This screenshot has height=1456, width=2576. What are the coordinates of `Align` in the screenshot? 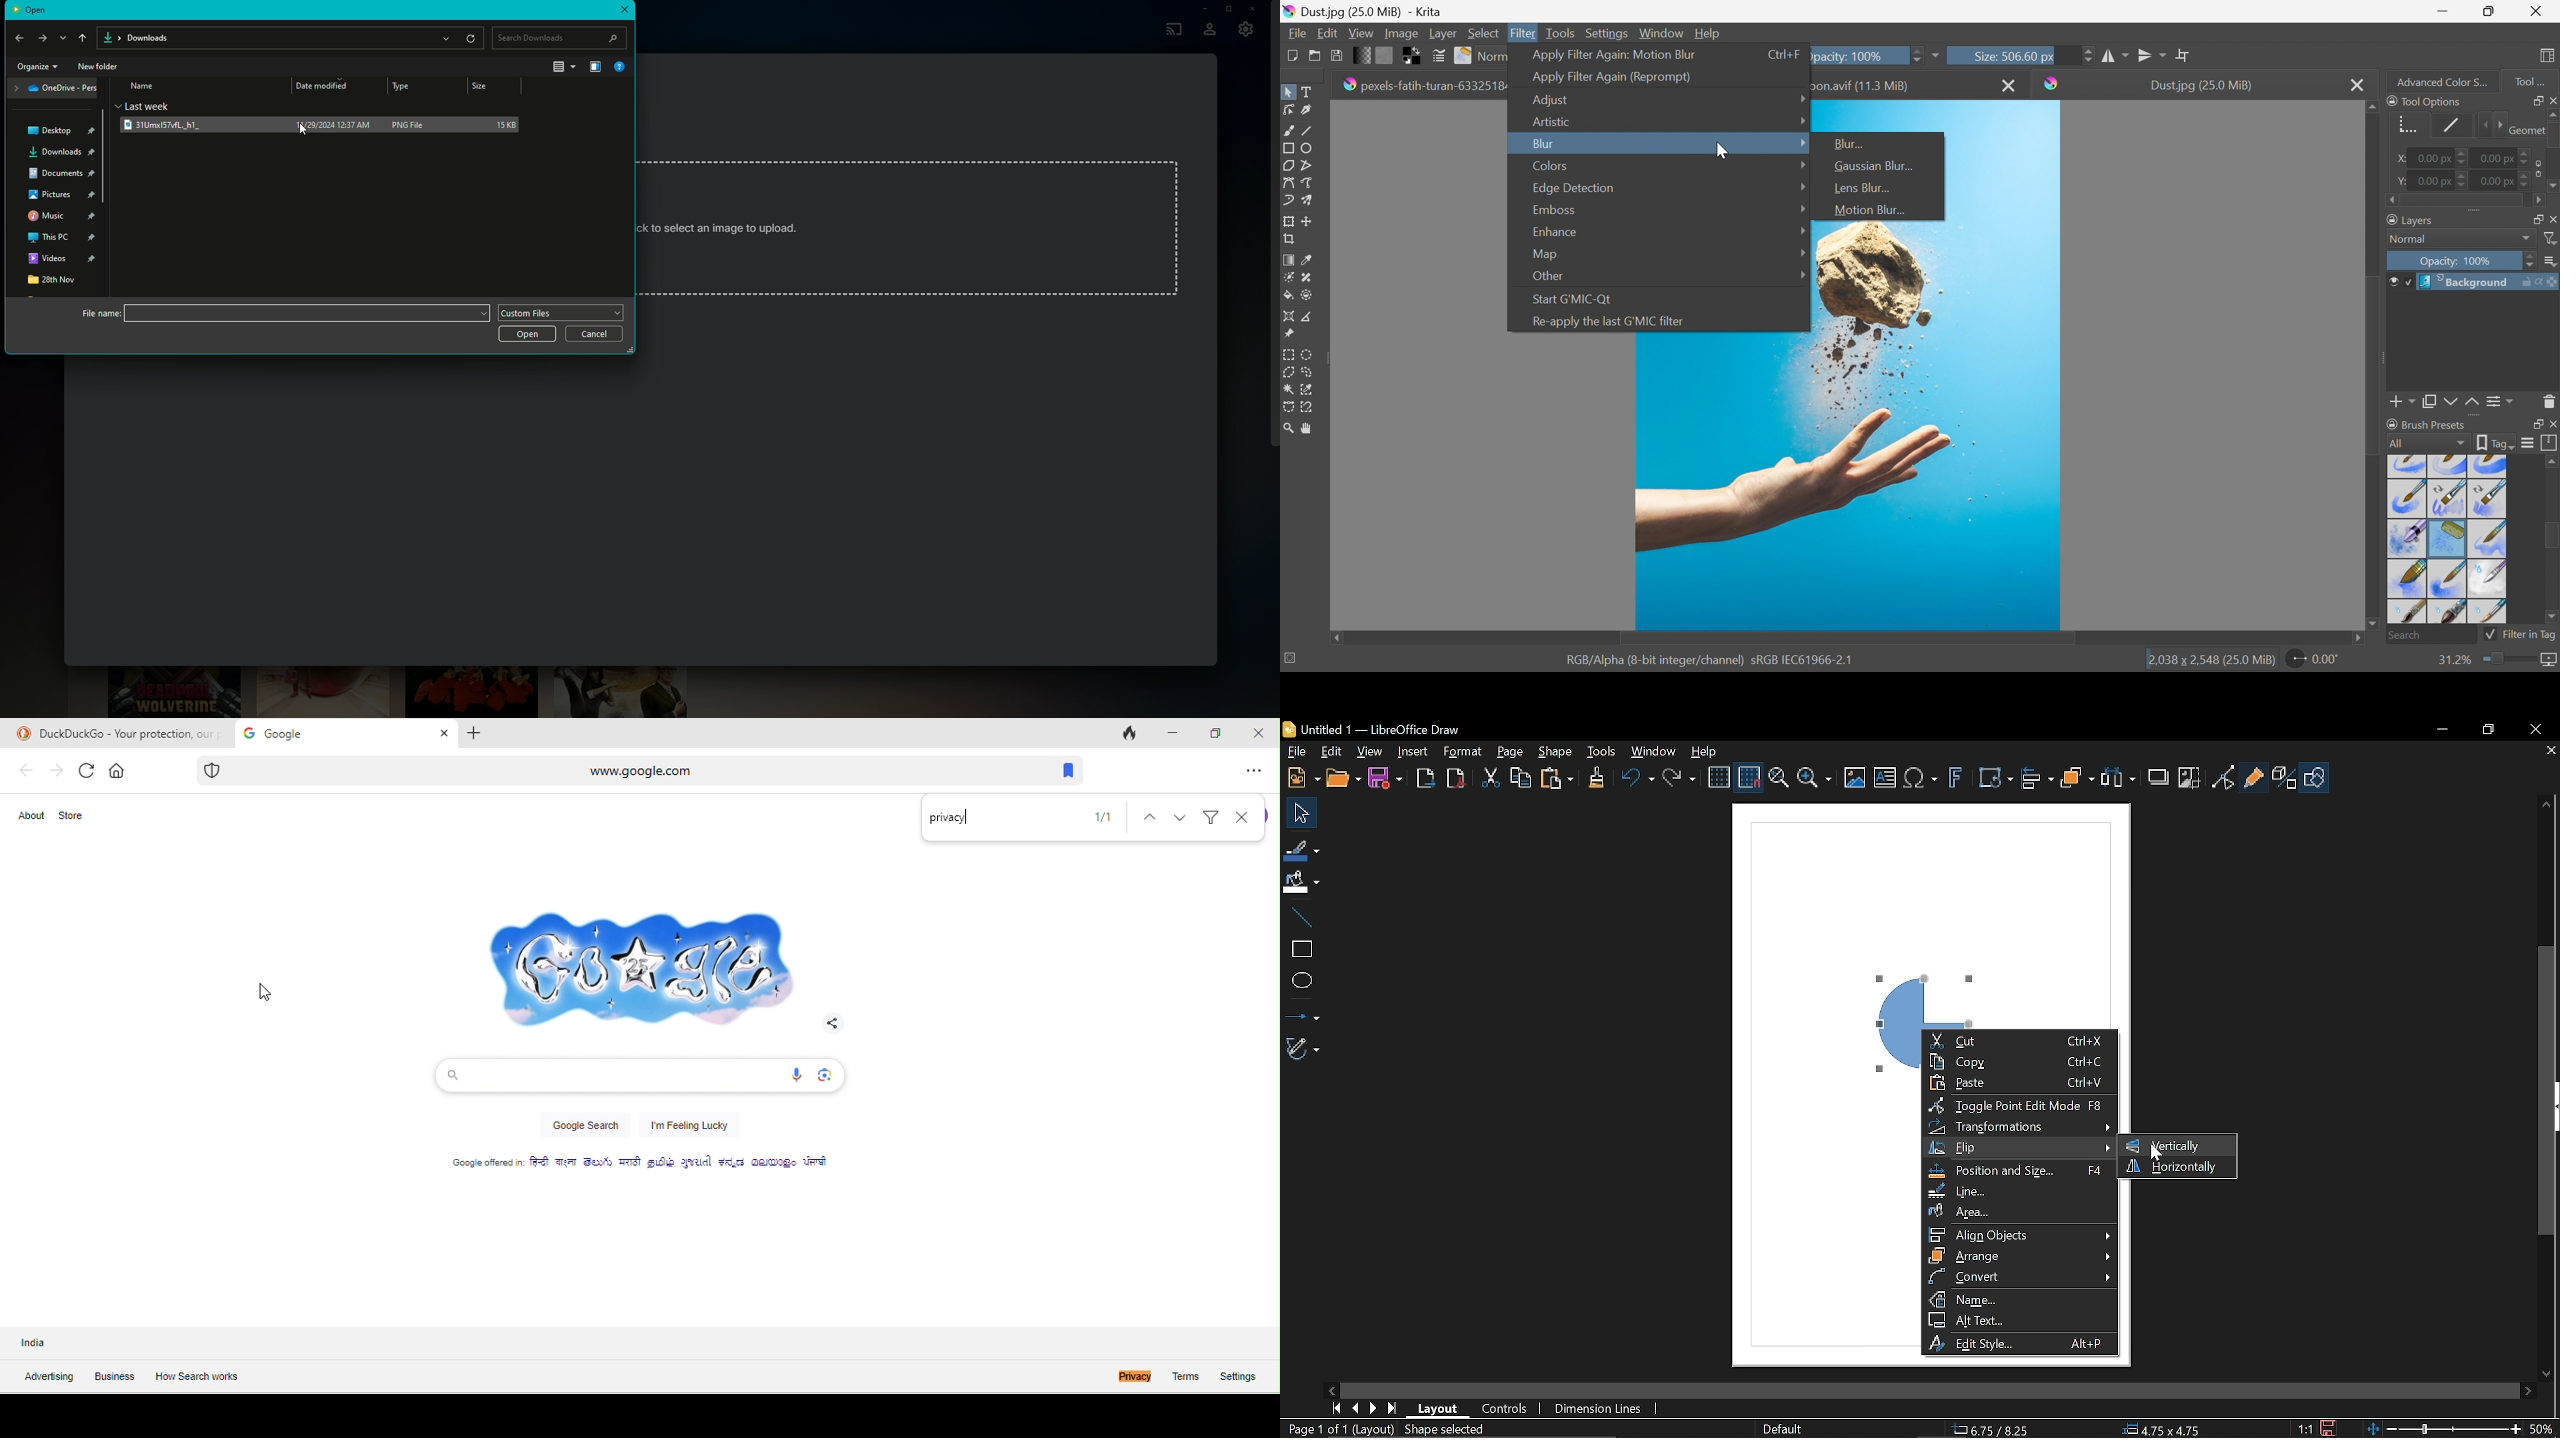 It's located at (2037, 779).